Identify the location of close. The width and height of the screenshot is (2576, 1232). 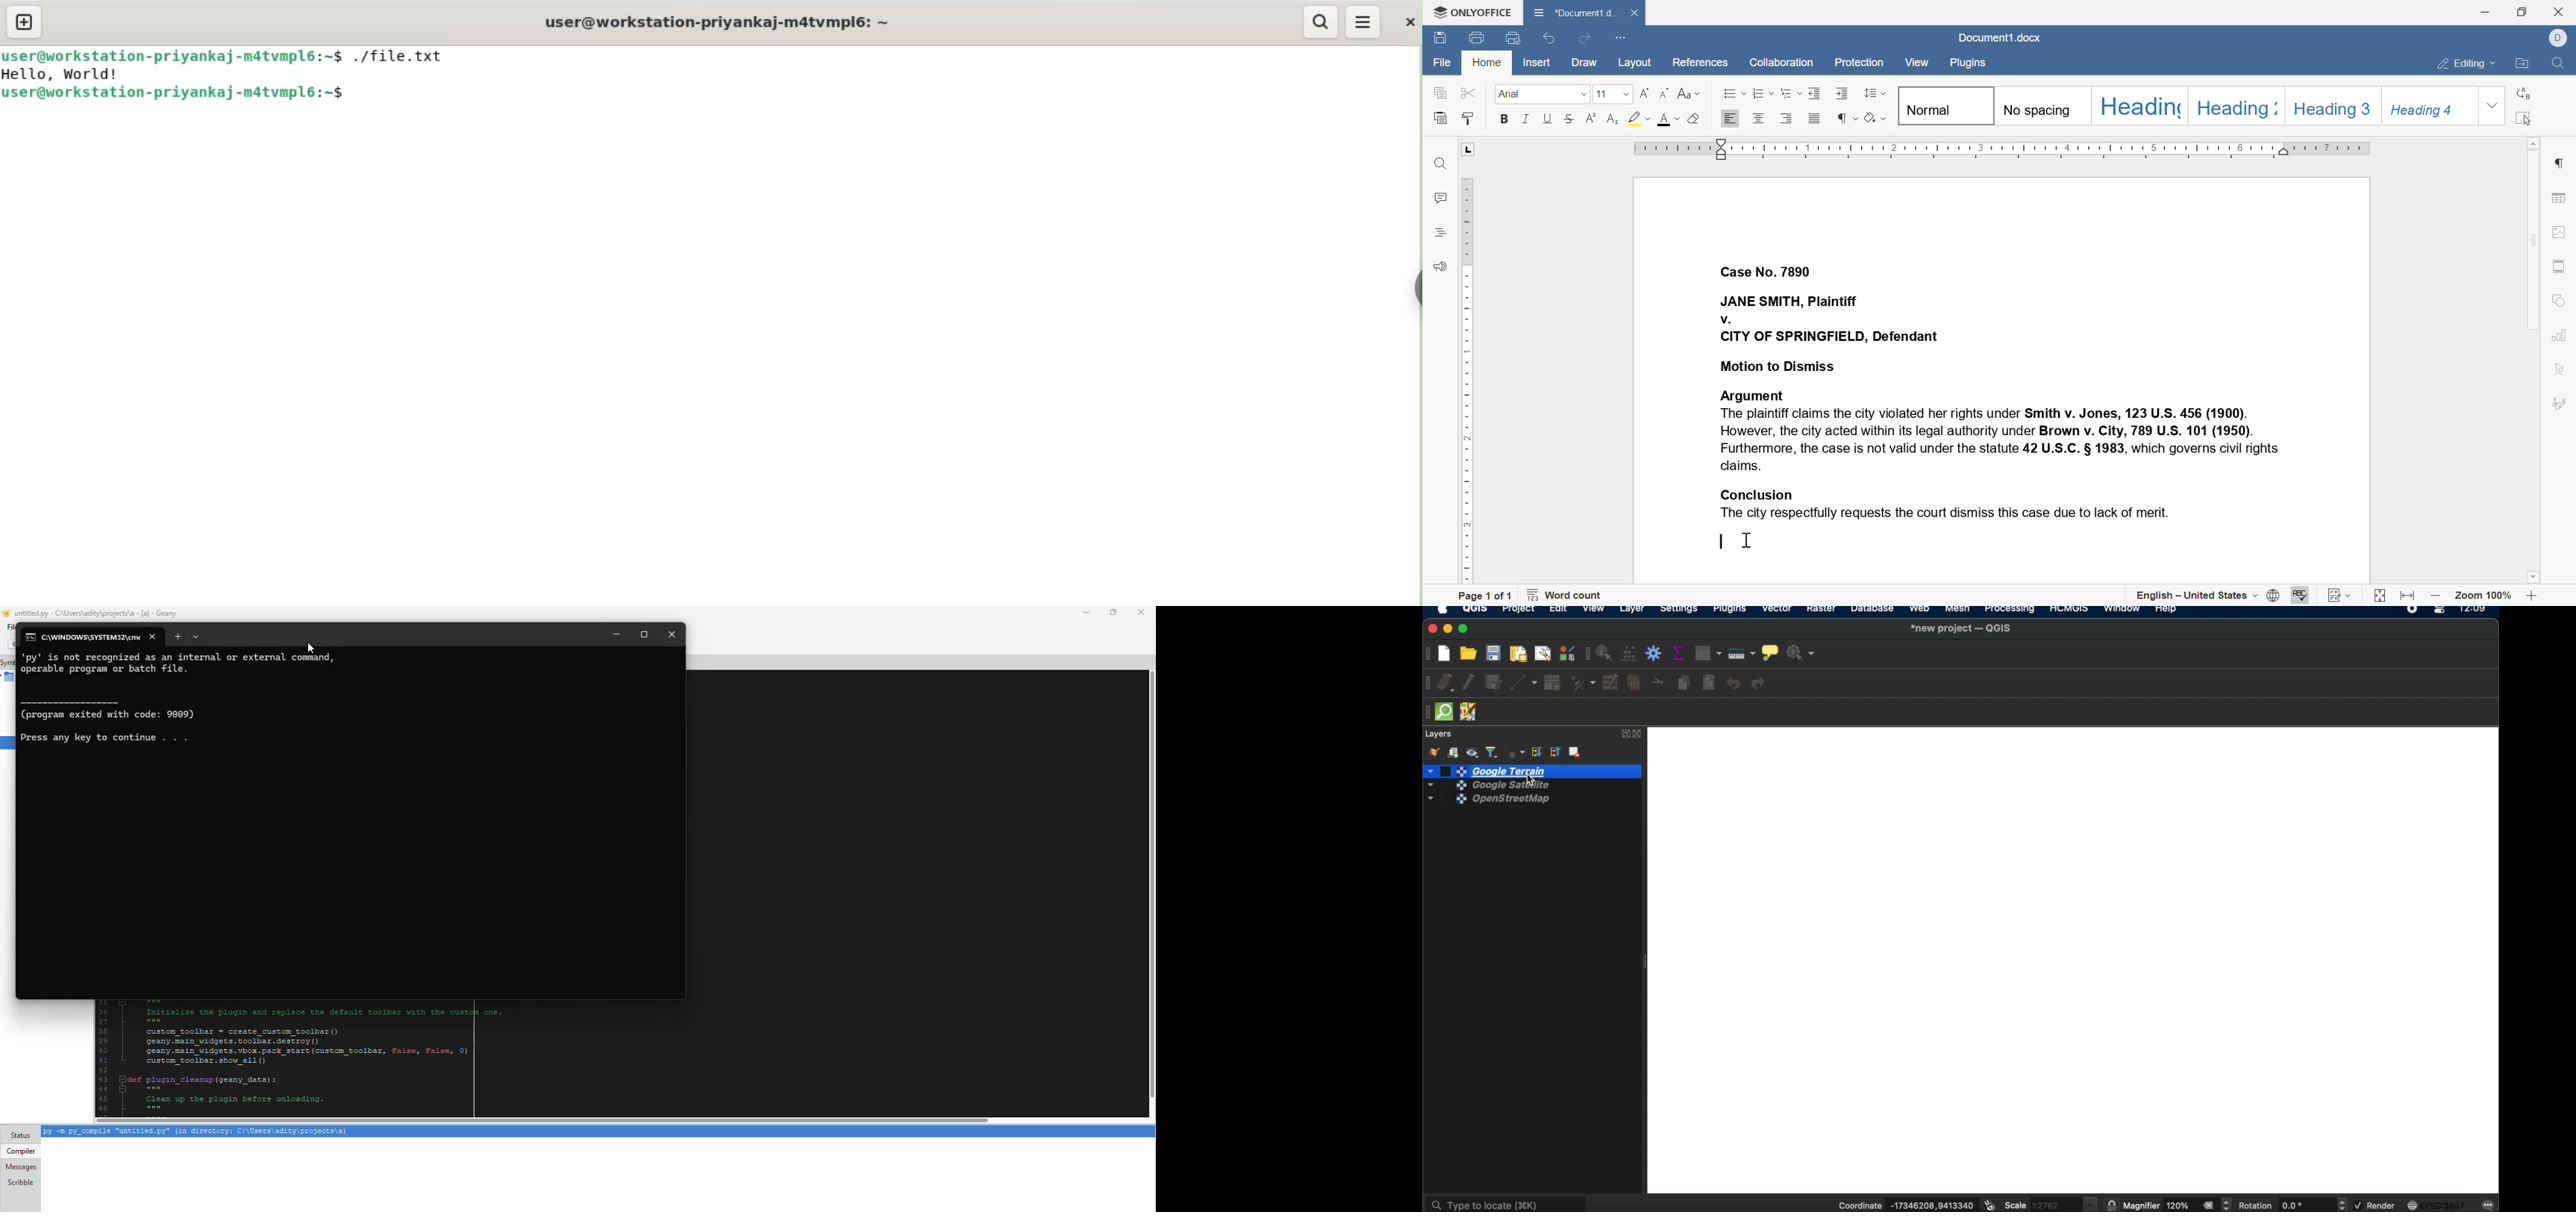
(2558, 11).